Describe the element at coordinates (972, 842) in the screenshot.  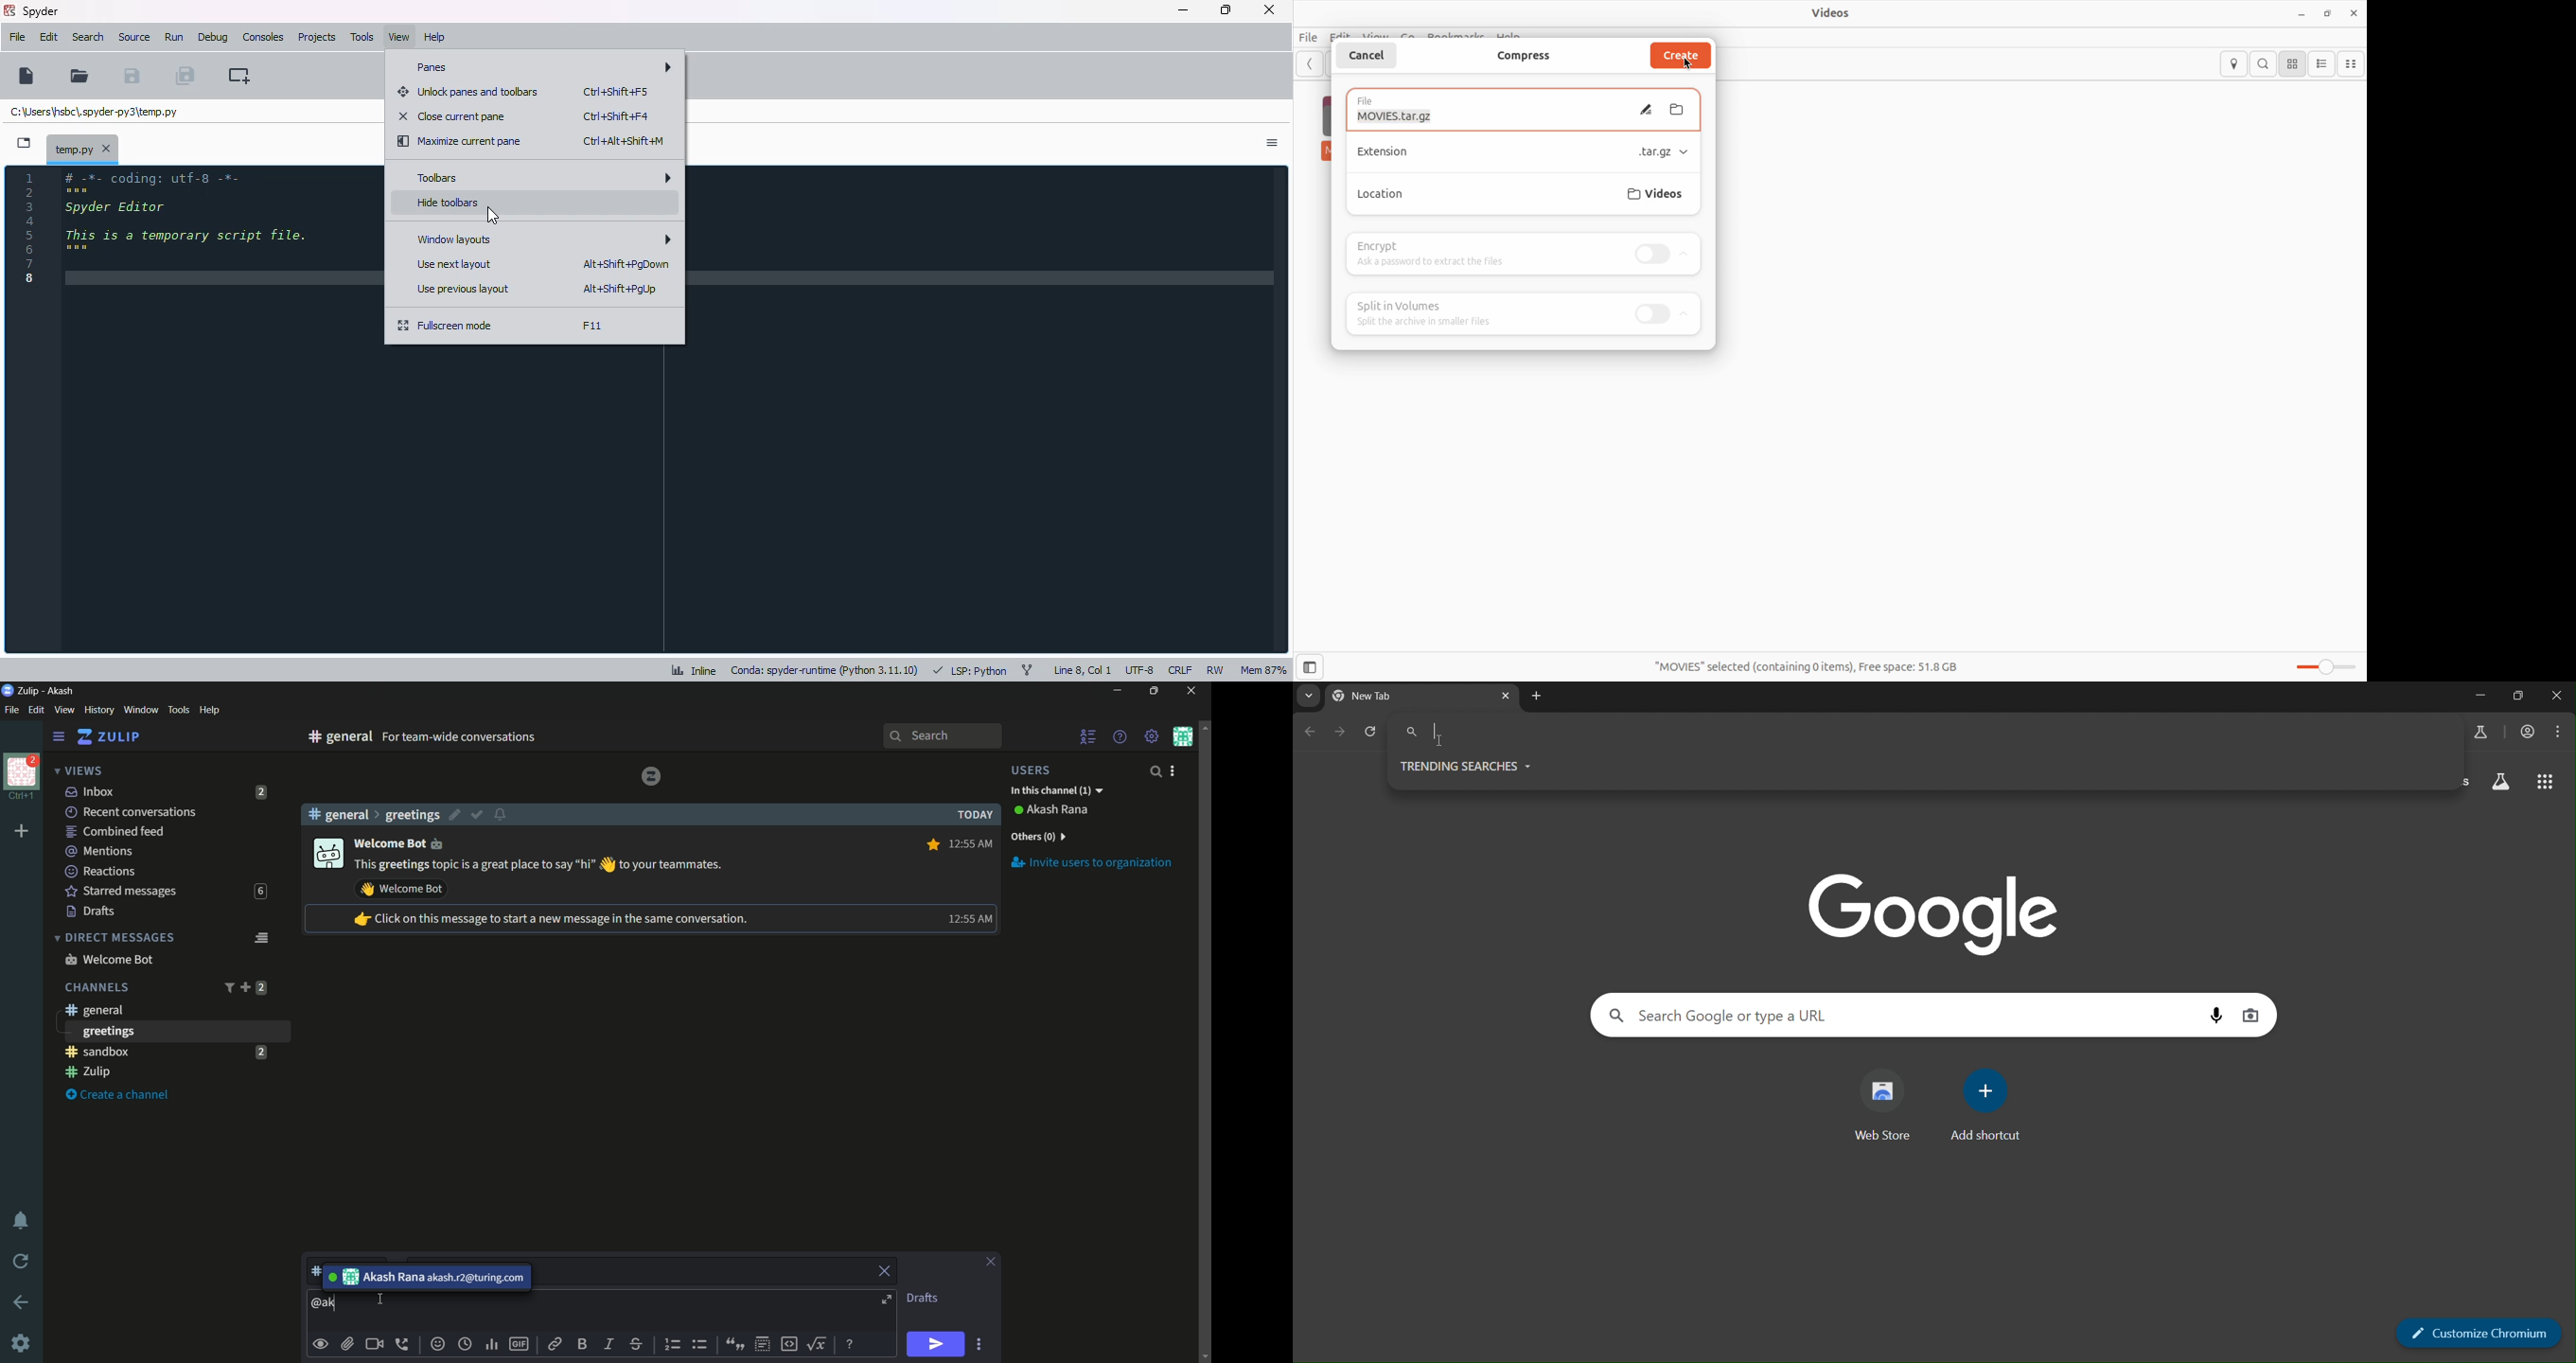
I see `12: 55 AM` at that location.